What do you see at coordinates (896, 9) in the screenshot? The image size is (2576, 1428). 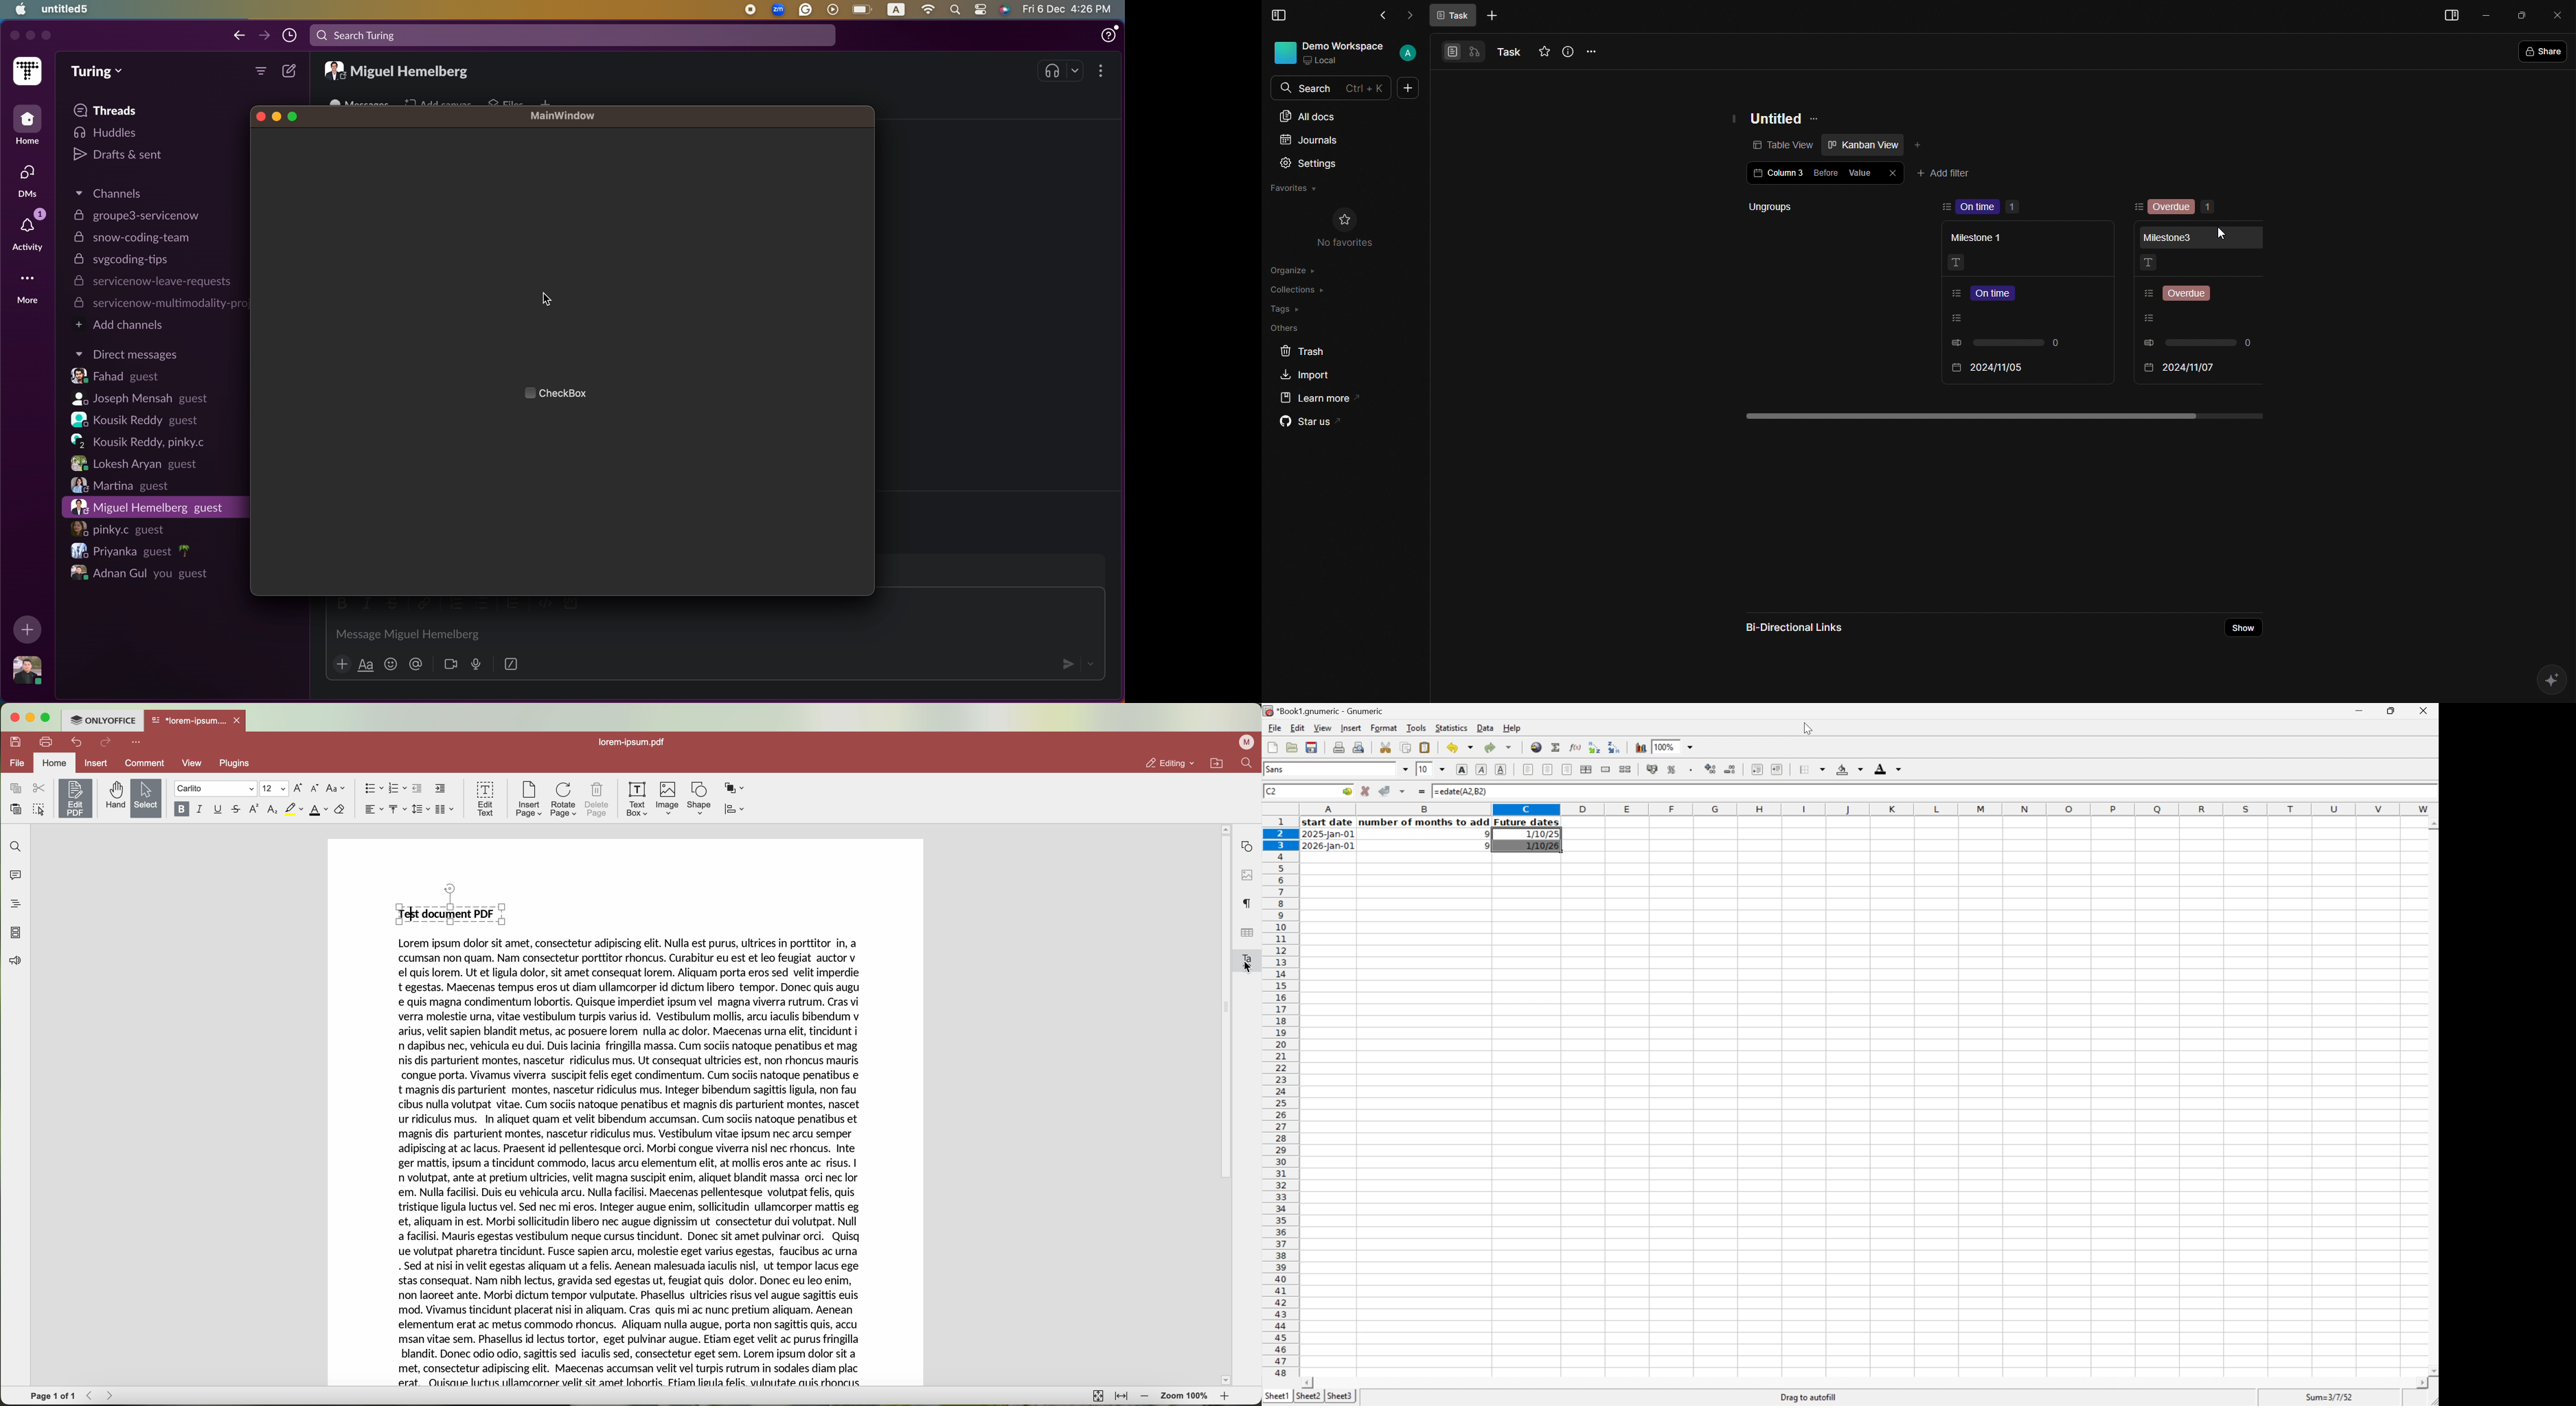 I see `A` at bounding box center [896, 9].